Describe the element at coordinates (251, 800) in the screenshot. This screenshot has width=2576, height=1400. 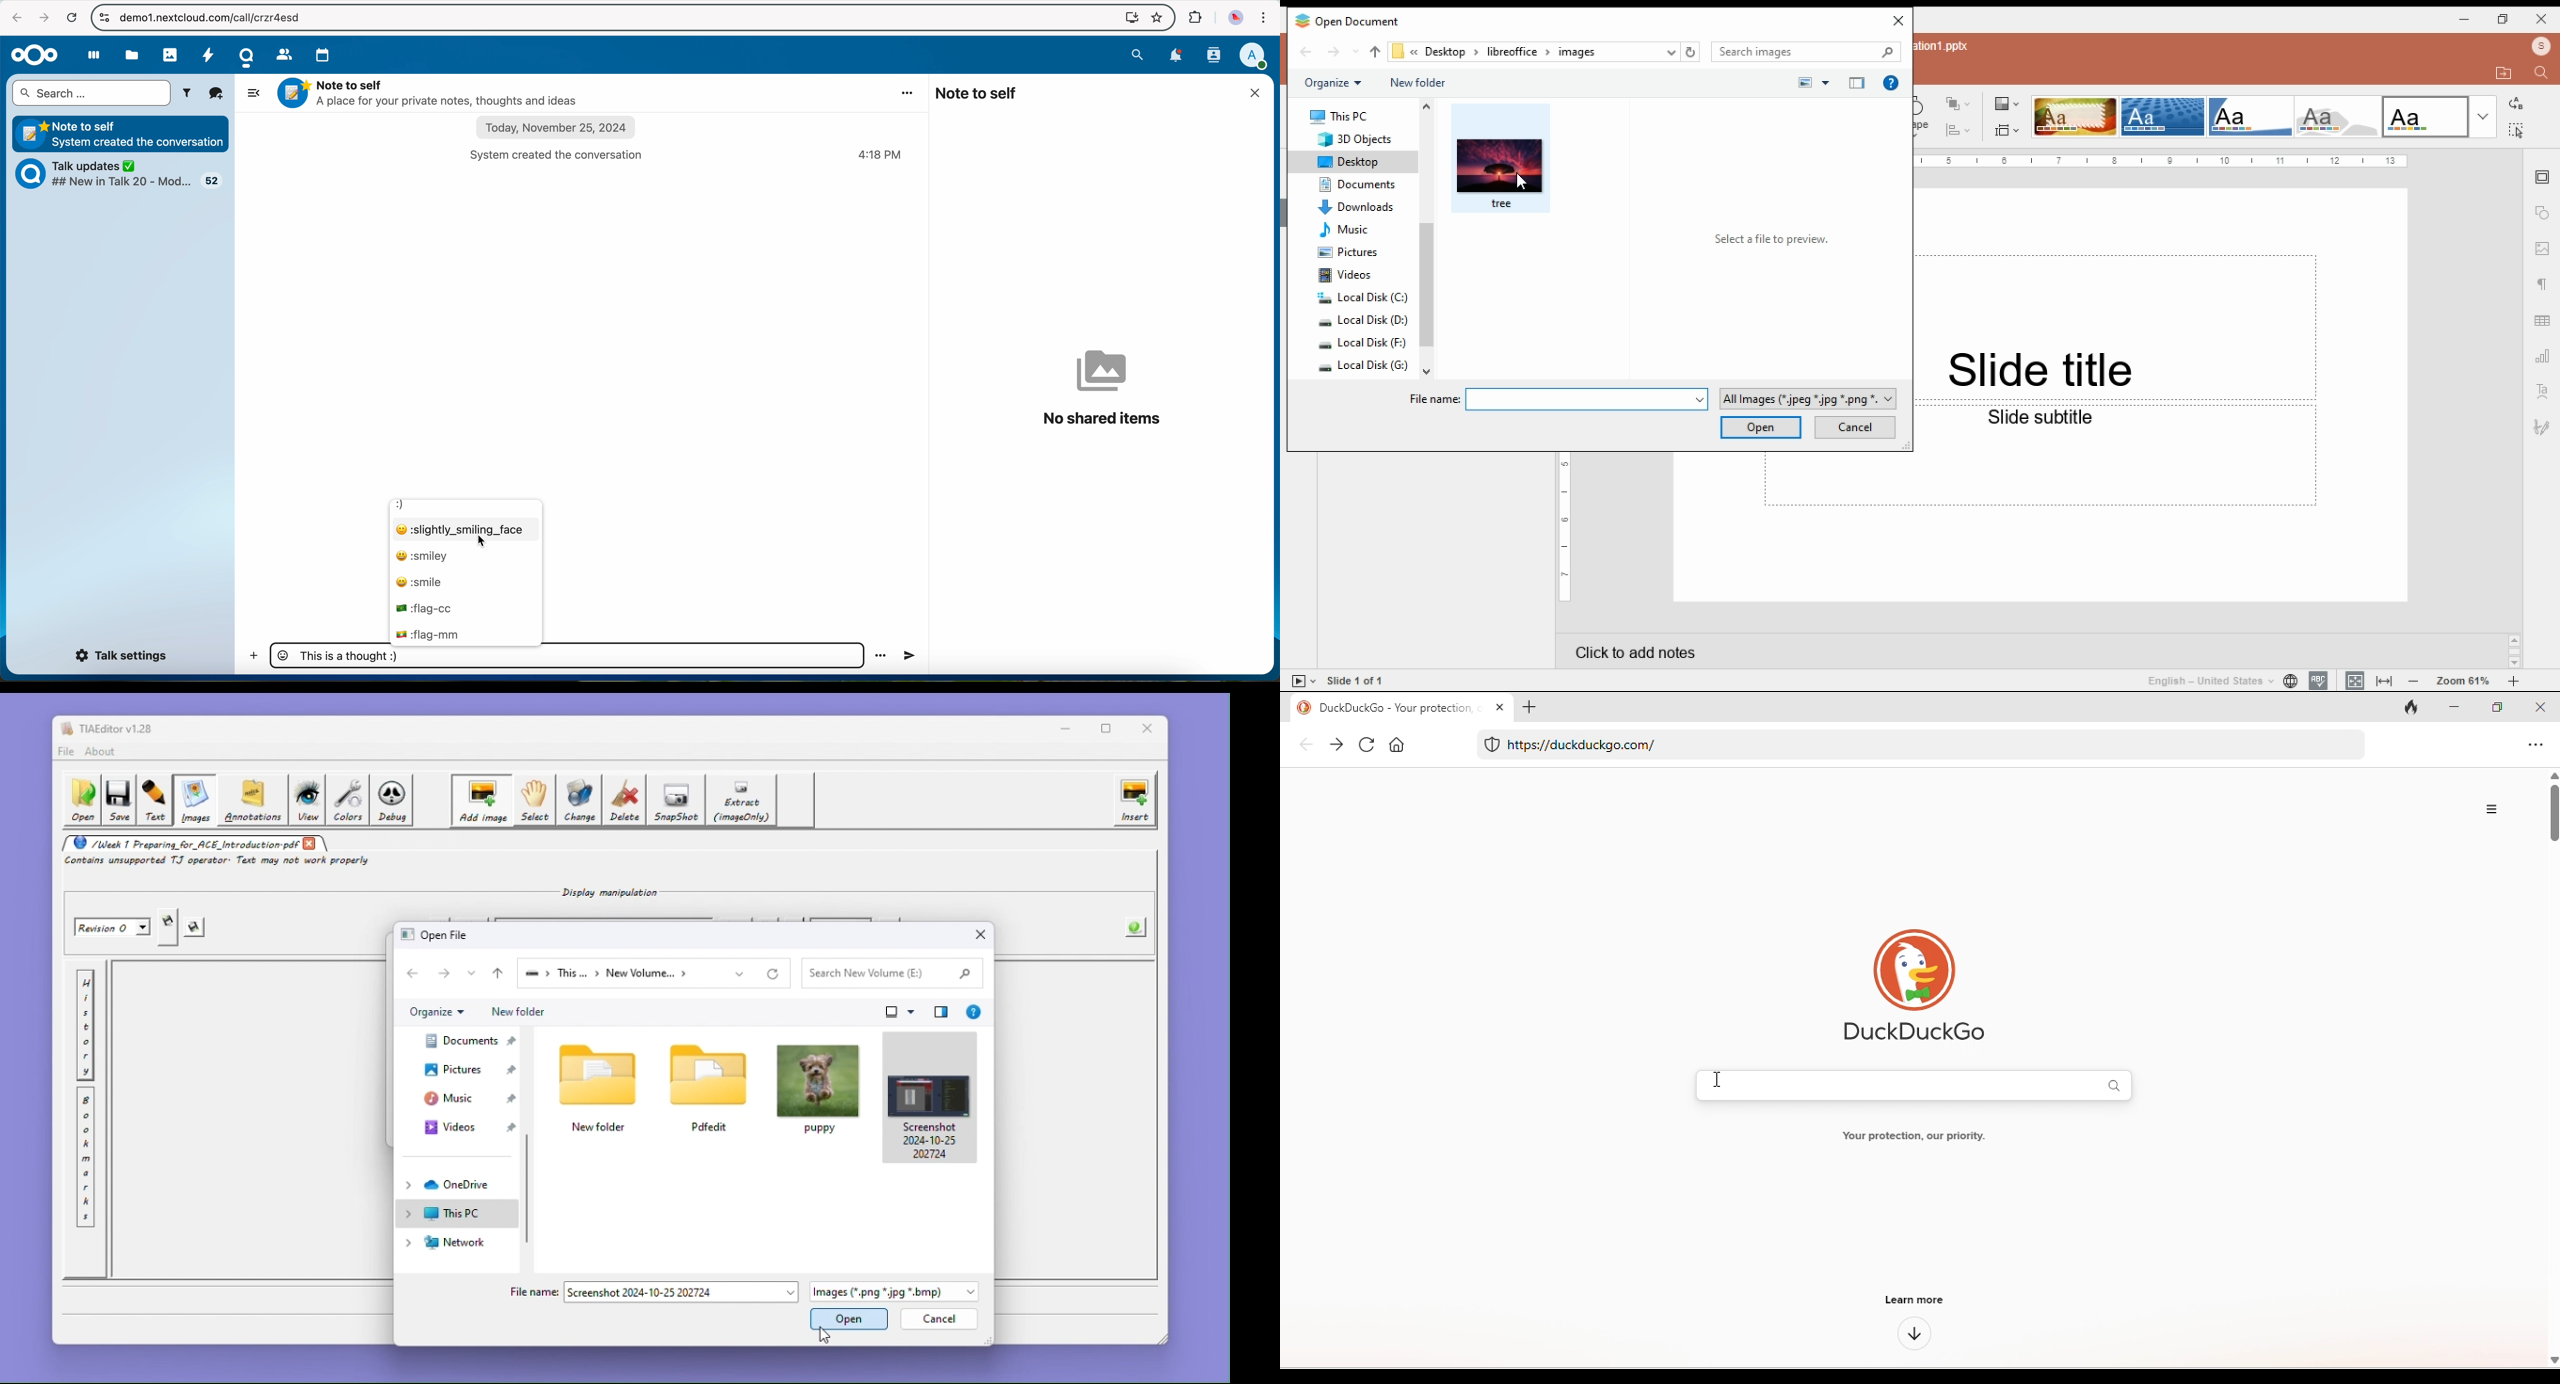
I see `Annotations ` at that location.